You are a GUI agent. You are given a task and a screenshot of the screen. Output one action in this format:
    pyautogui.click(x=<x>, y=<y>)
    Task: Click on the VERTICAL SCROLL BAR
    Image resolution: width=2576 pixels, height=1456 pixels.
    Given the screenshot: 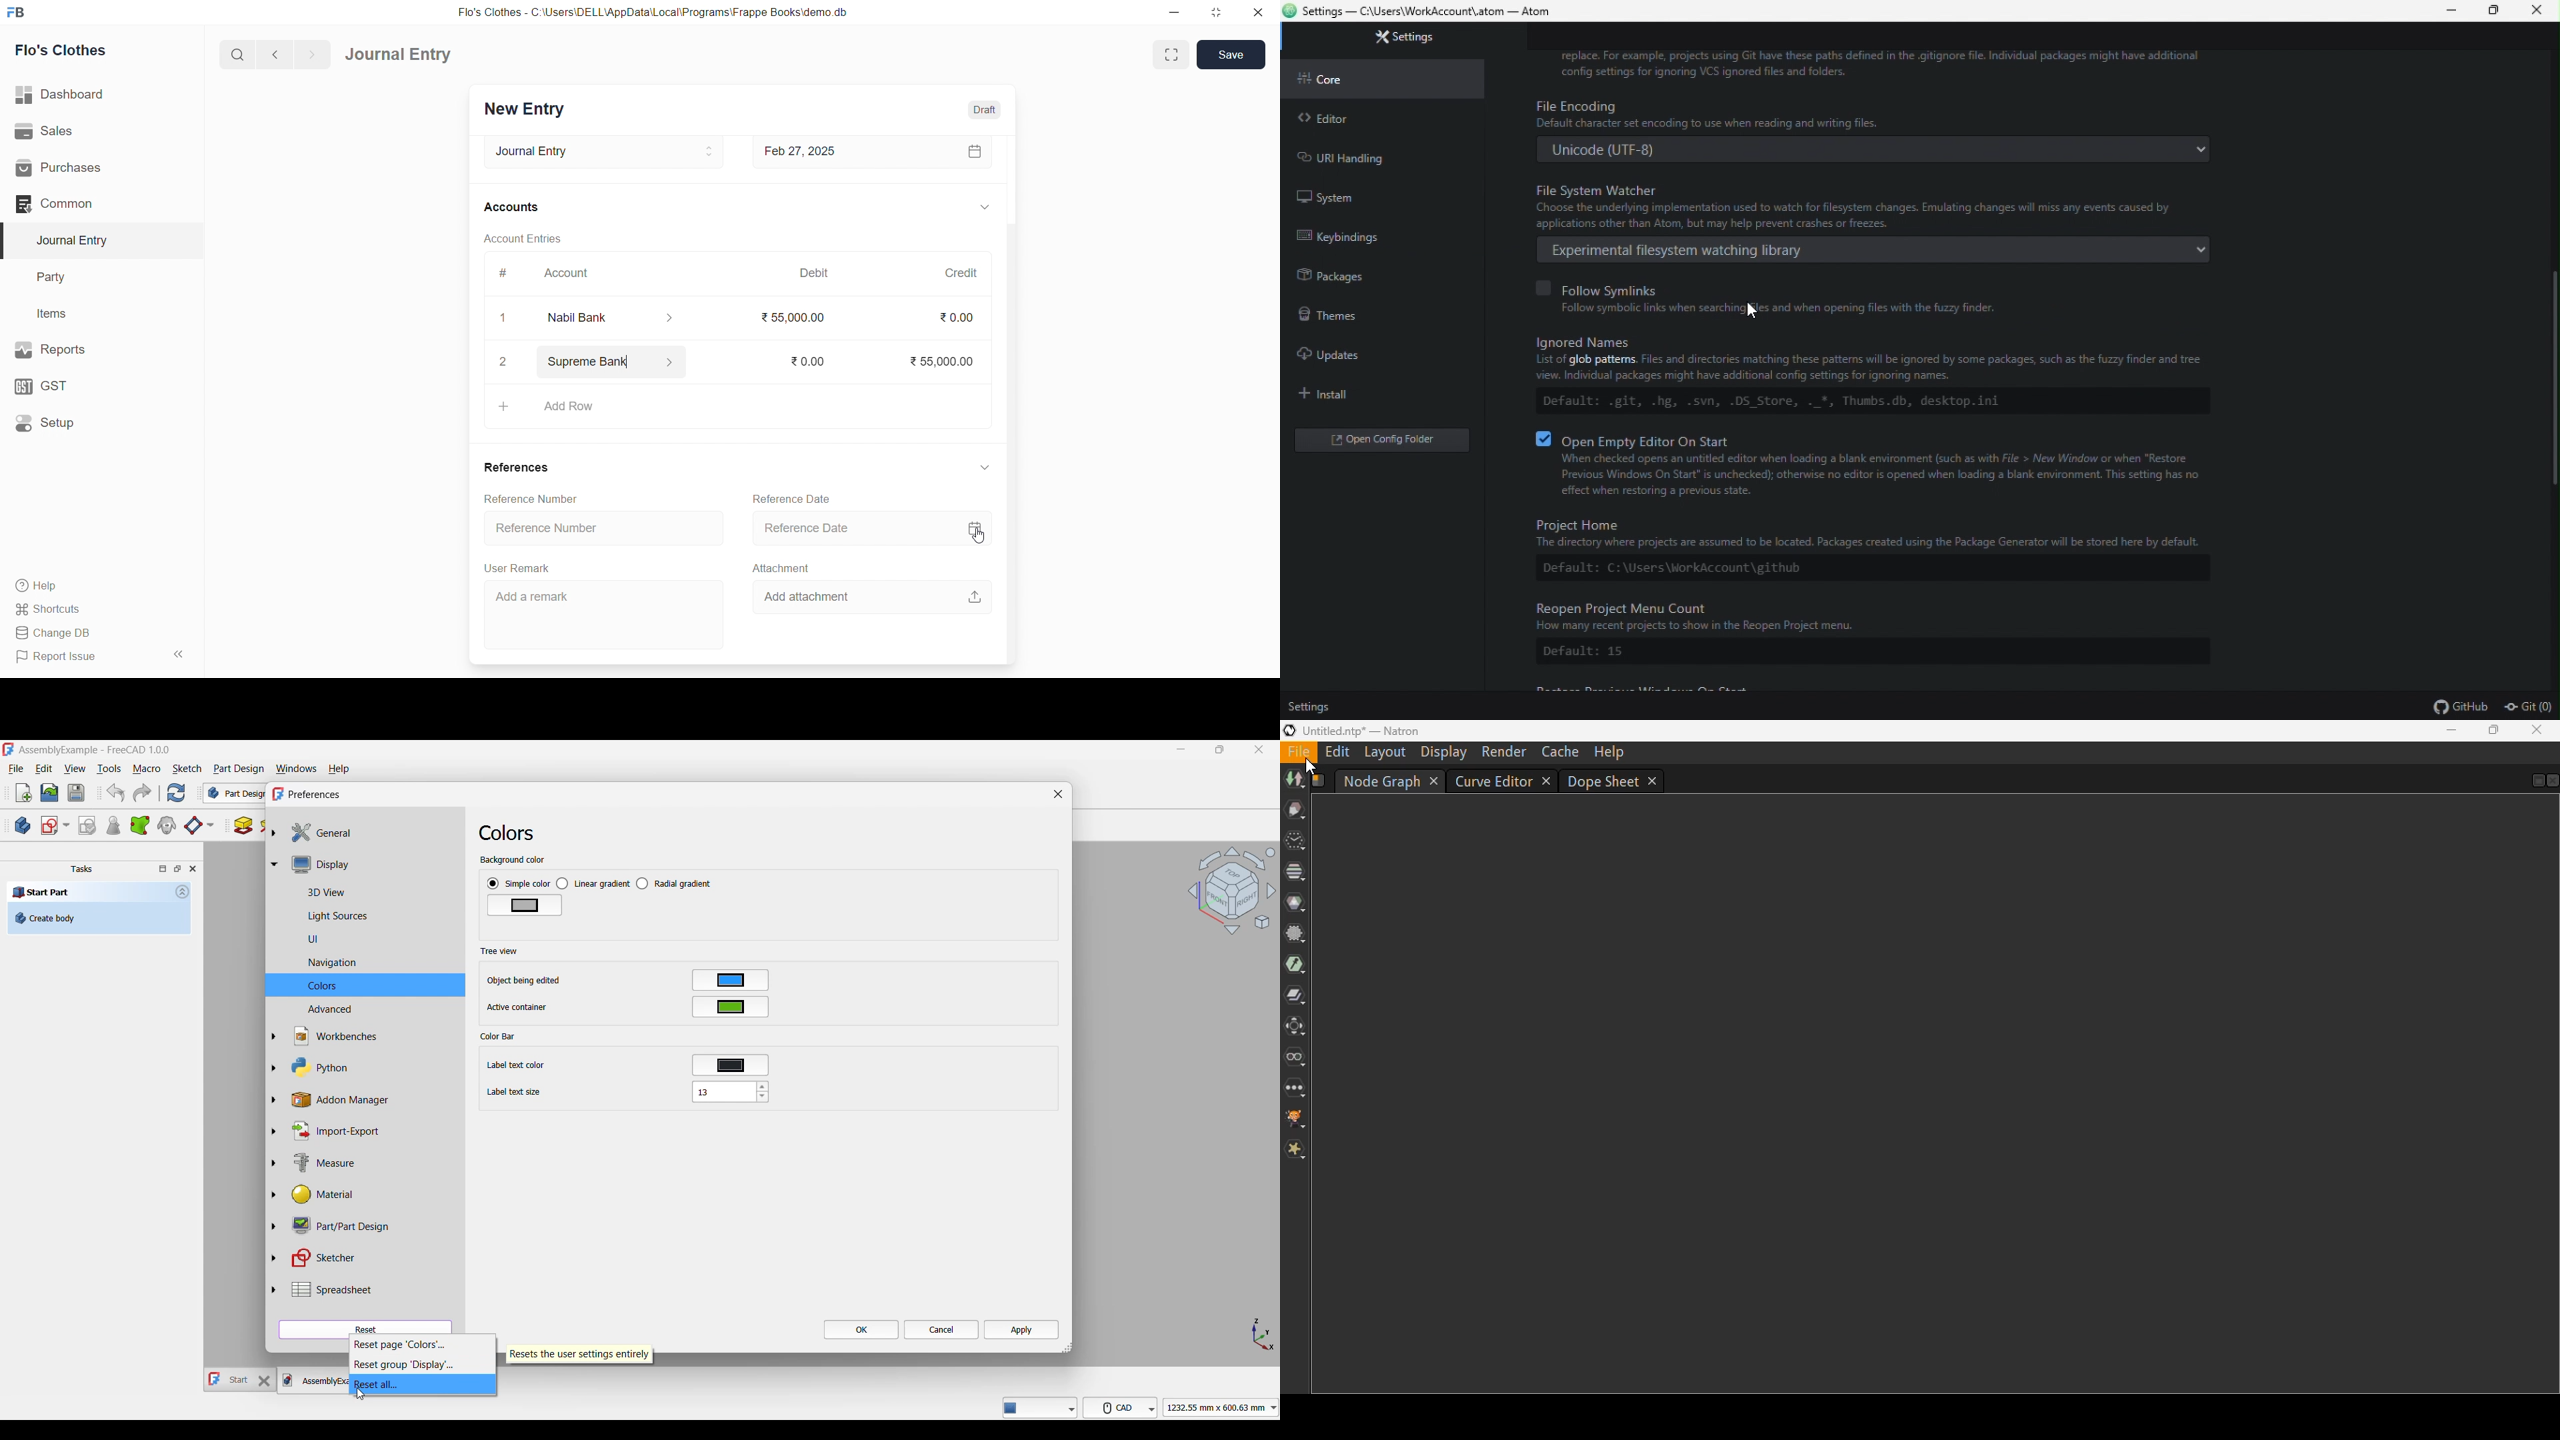 What is the action you would take?
    pyautogui.click(x=1009, y=399)
    